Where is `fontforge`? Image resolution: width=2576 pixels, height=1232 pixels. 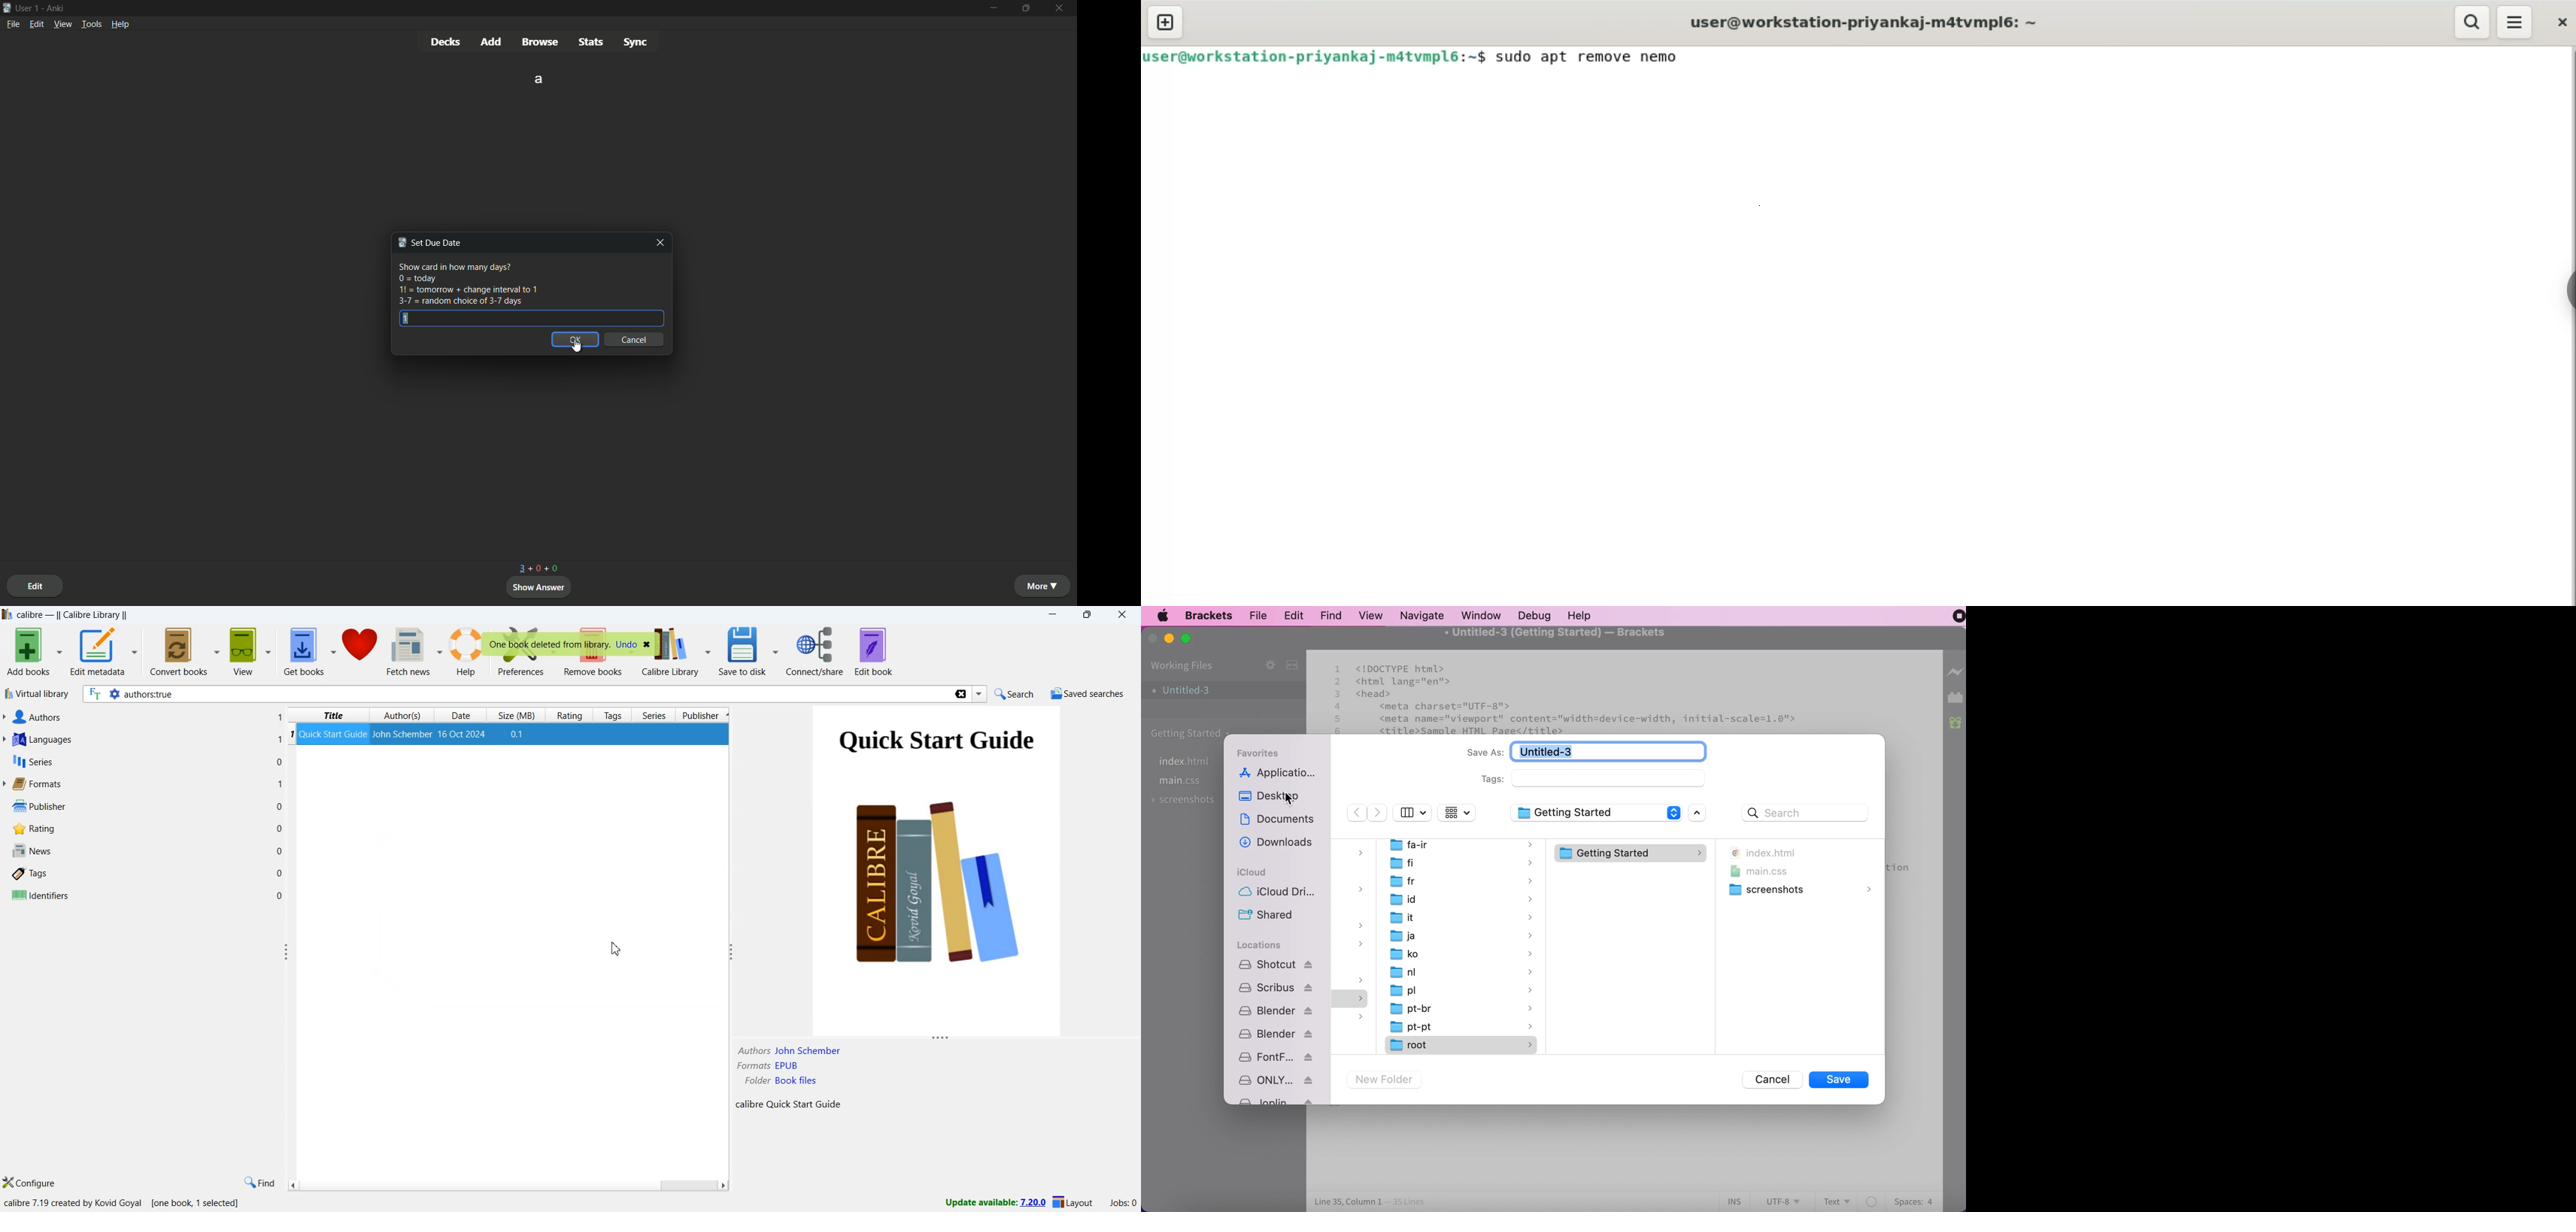
fontforge is located at coordinates (1276, 1057).